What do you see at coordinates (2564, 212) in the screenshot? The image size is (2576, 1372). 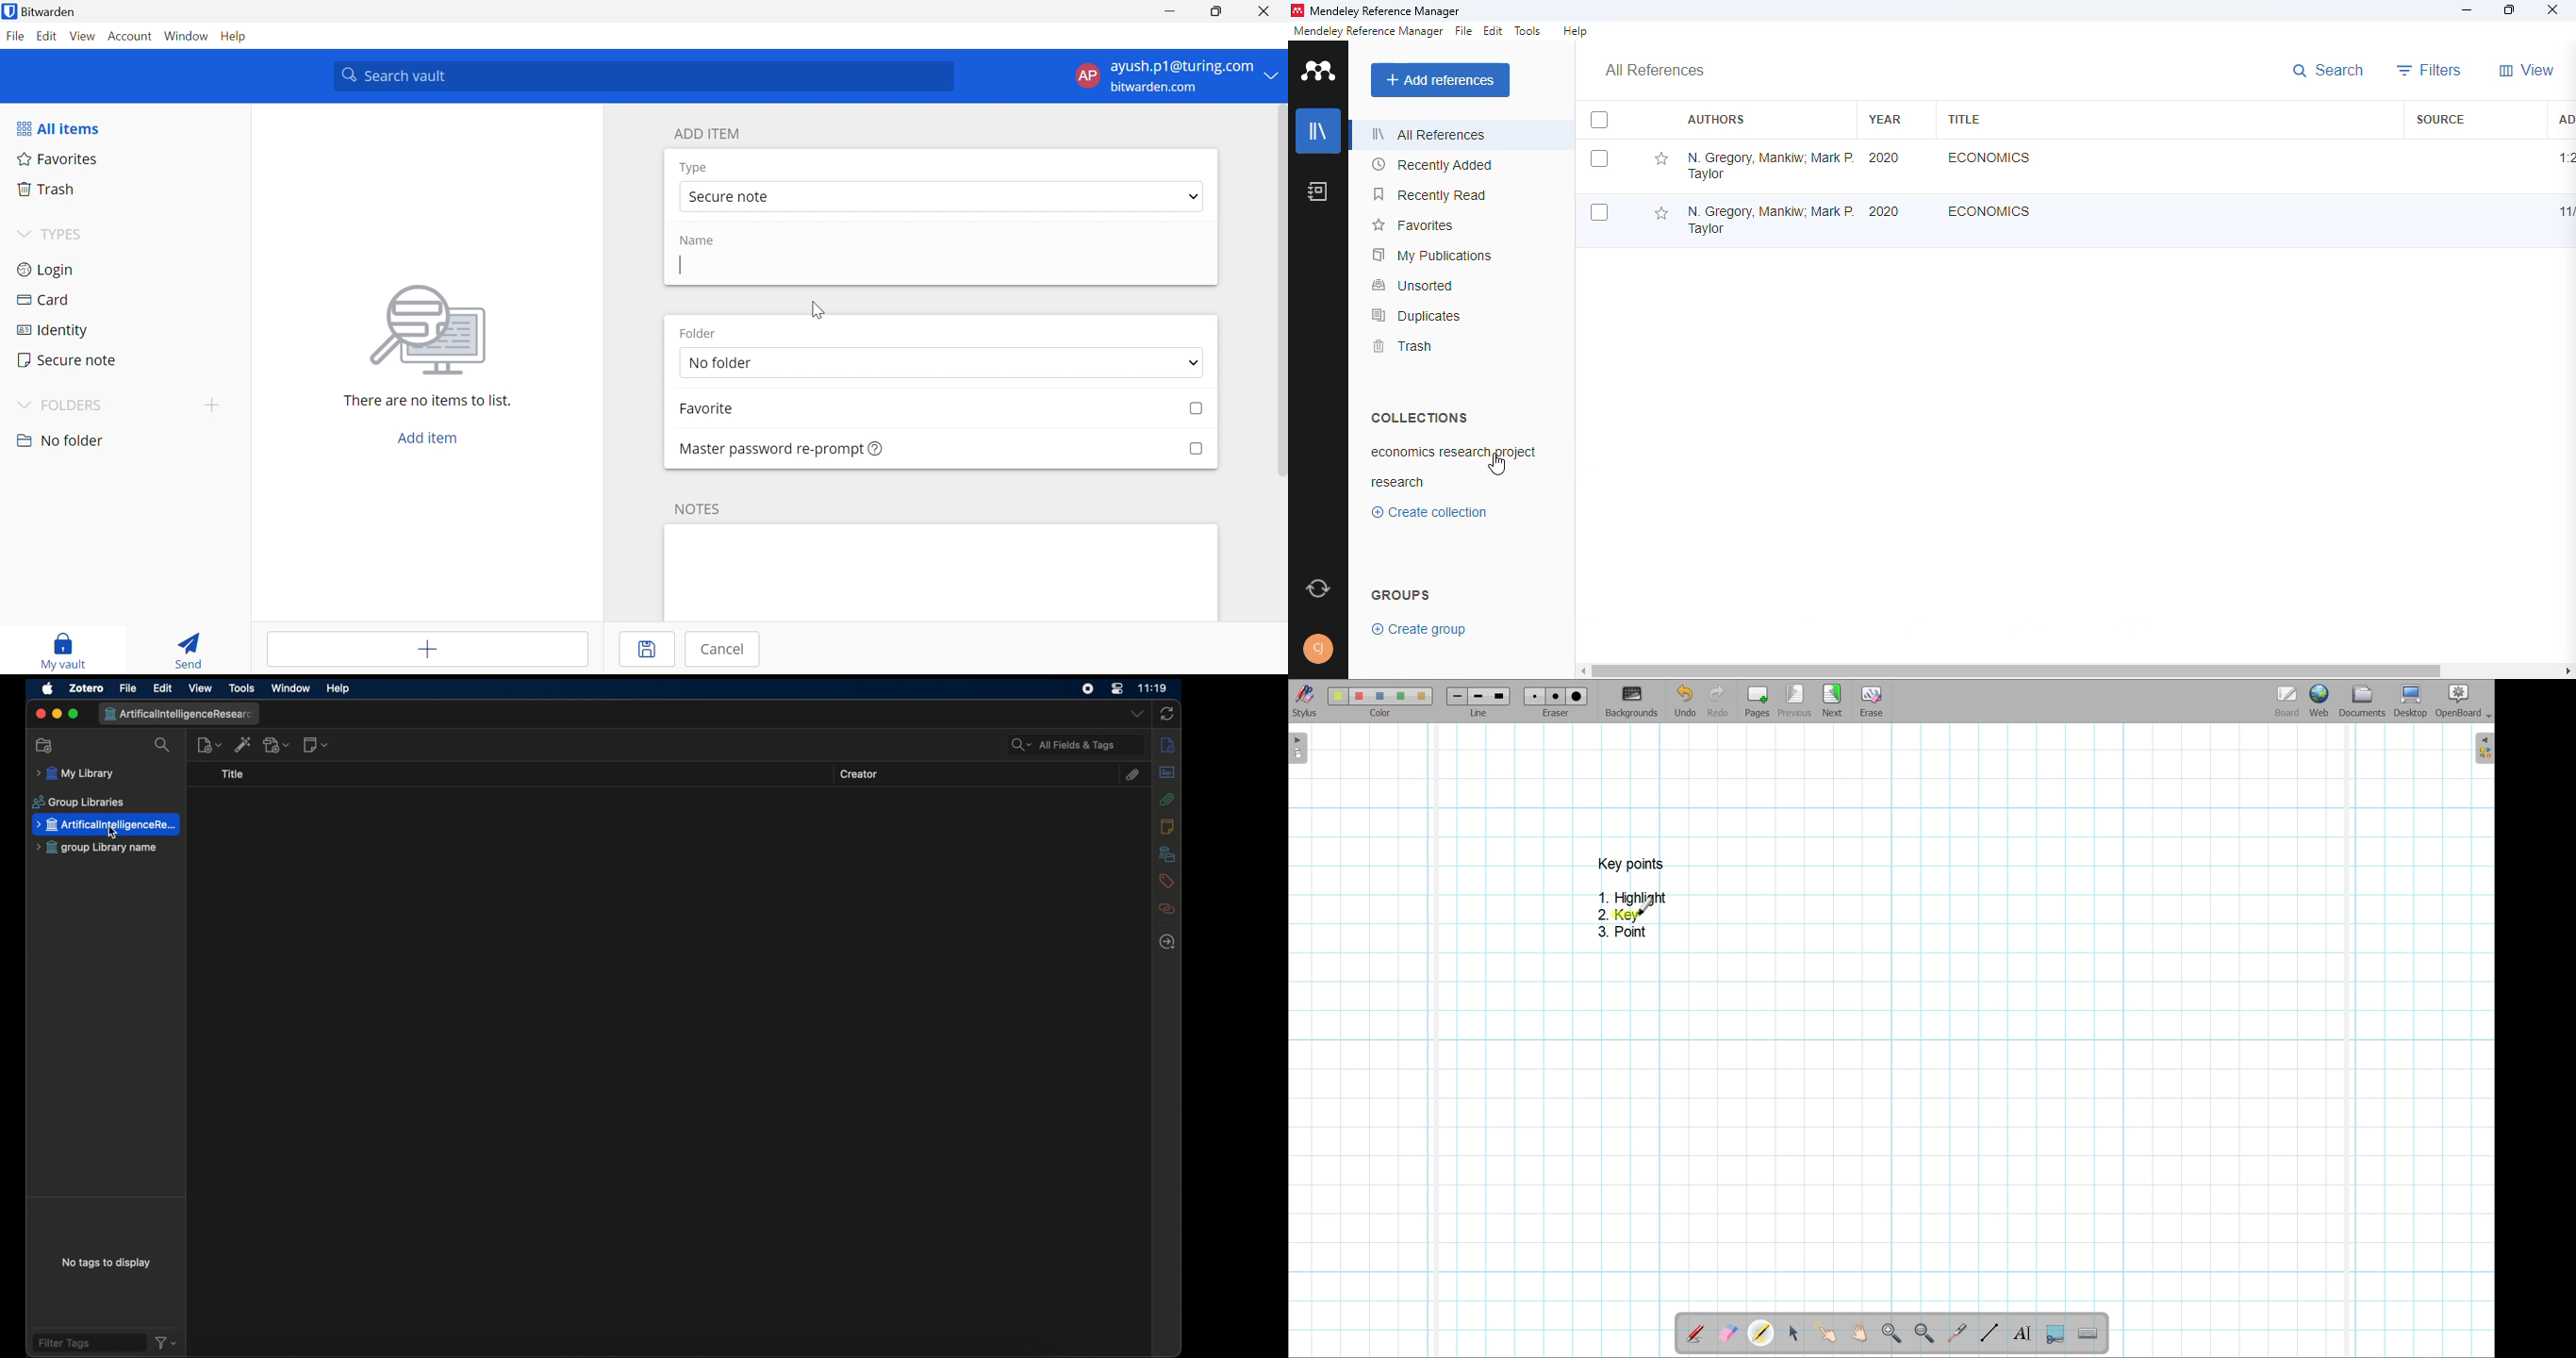 I see `11/` at bounding box center [2564, 212].